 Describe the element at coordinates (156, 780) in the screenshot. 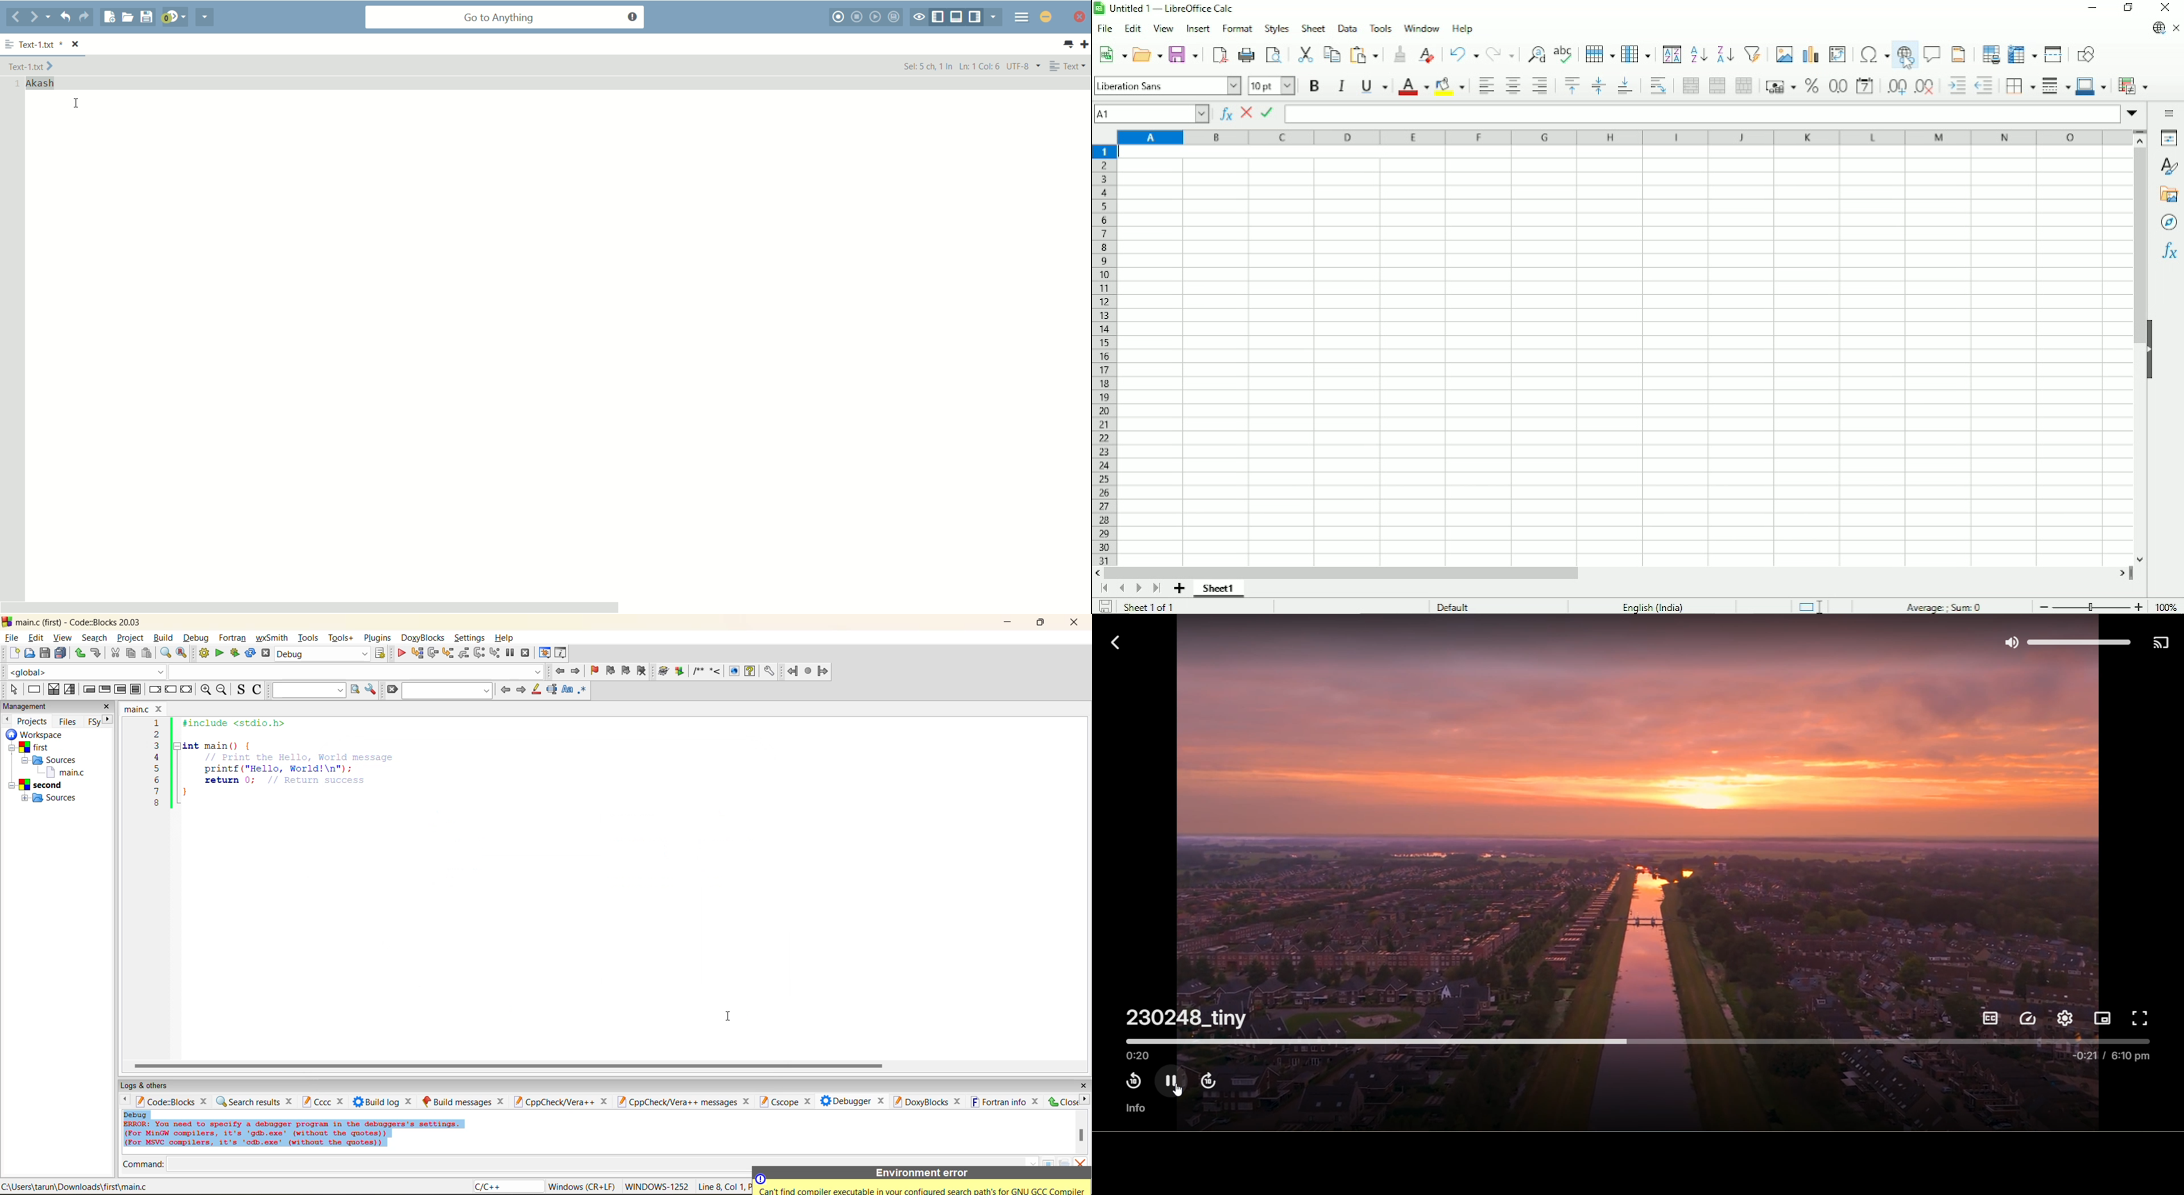

I see `6` at that location.